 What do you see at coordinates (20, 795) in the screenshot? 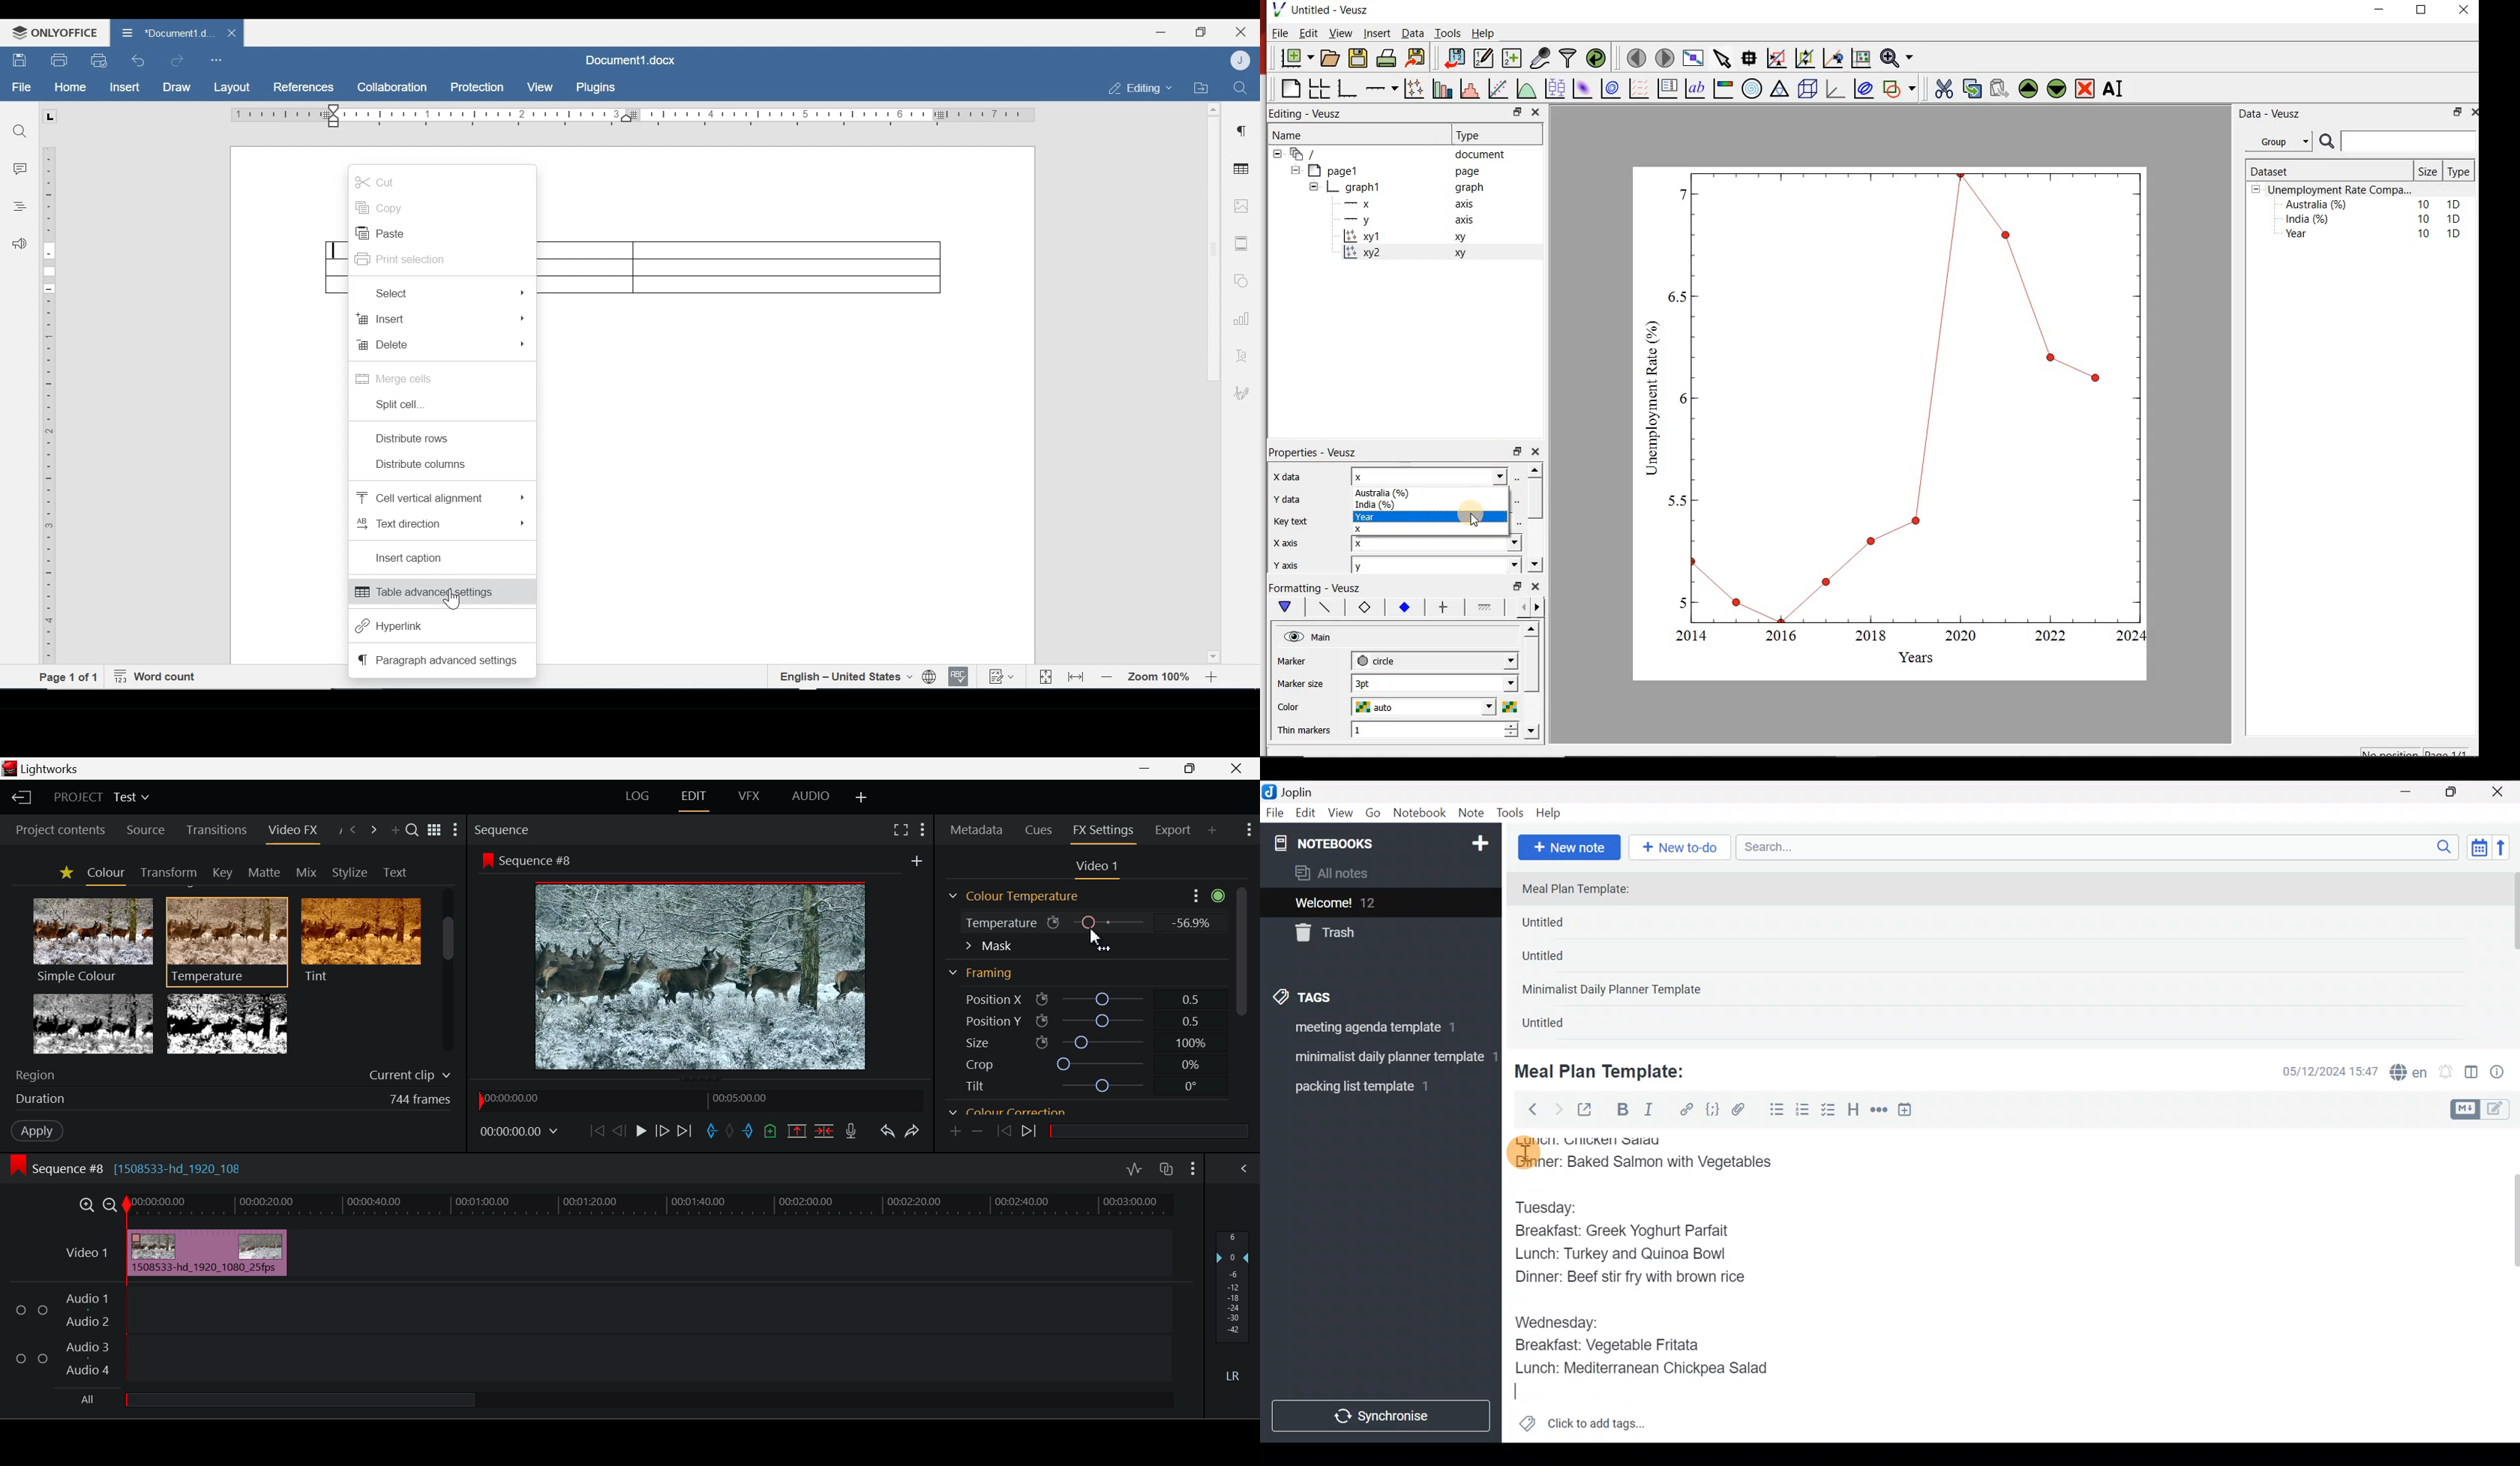
I see `Back to Homepage` at bounding box center [20, 795].